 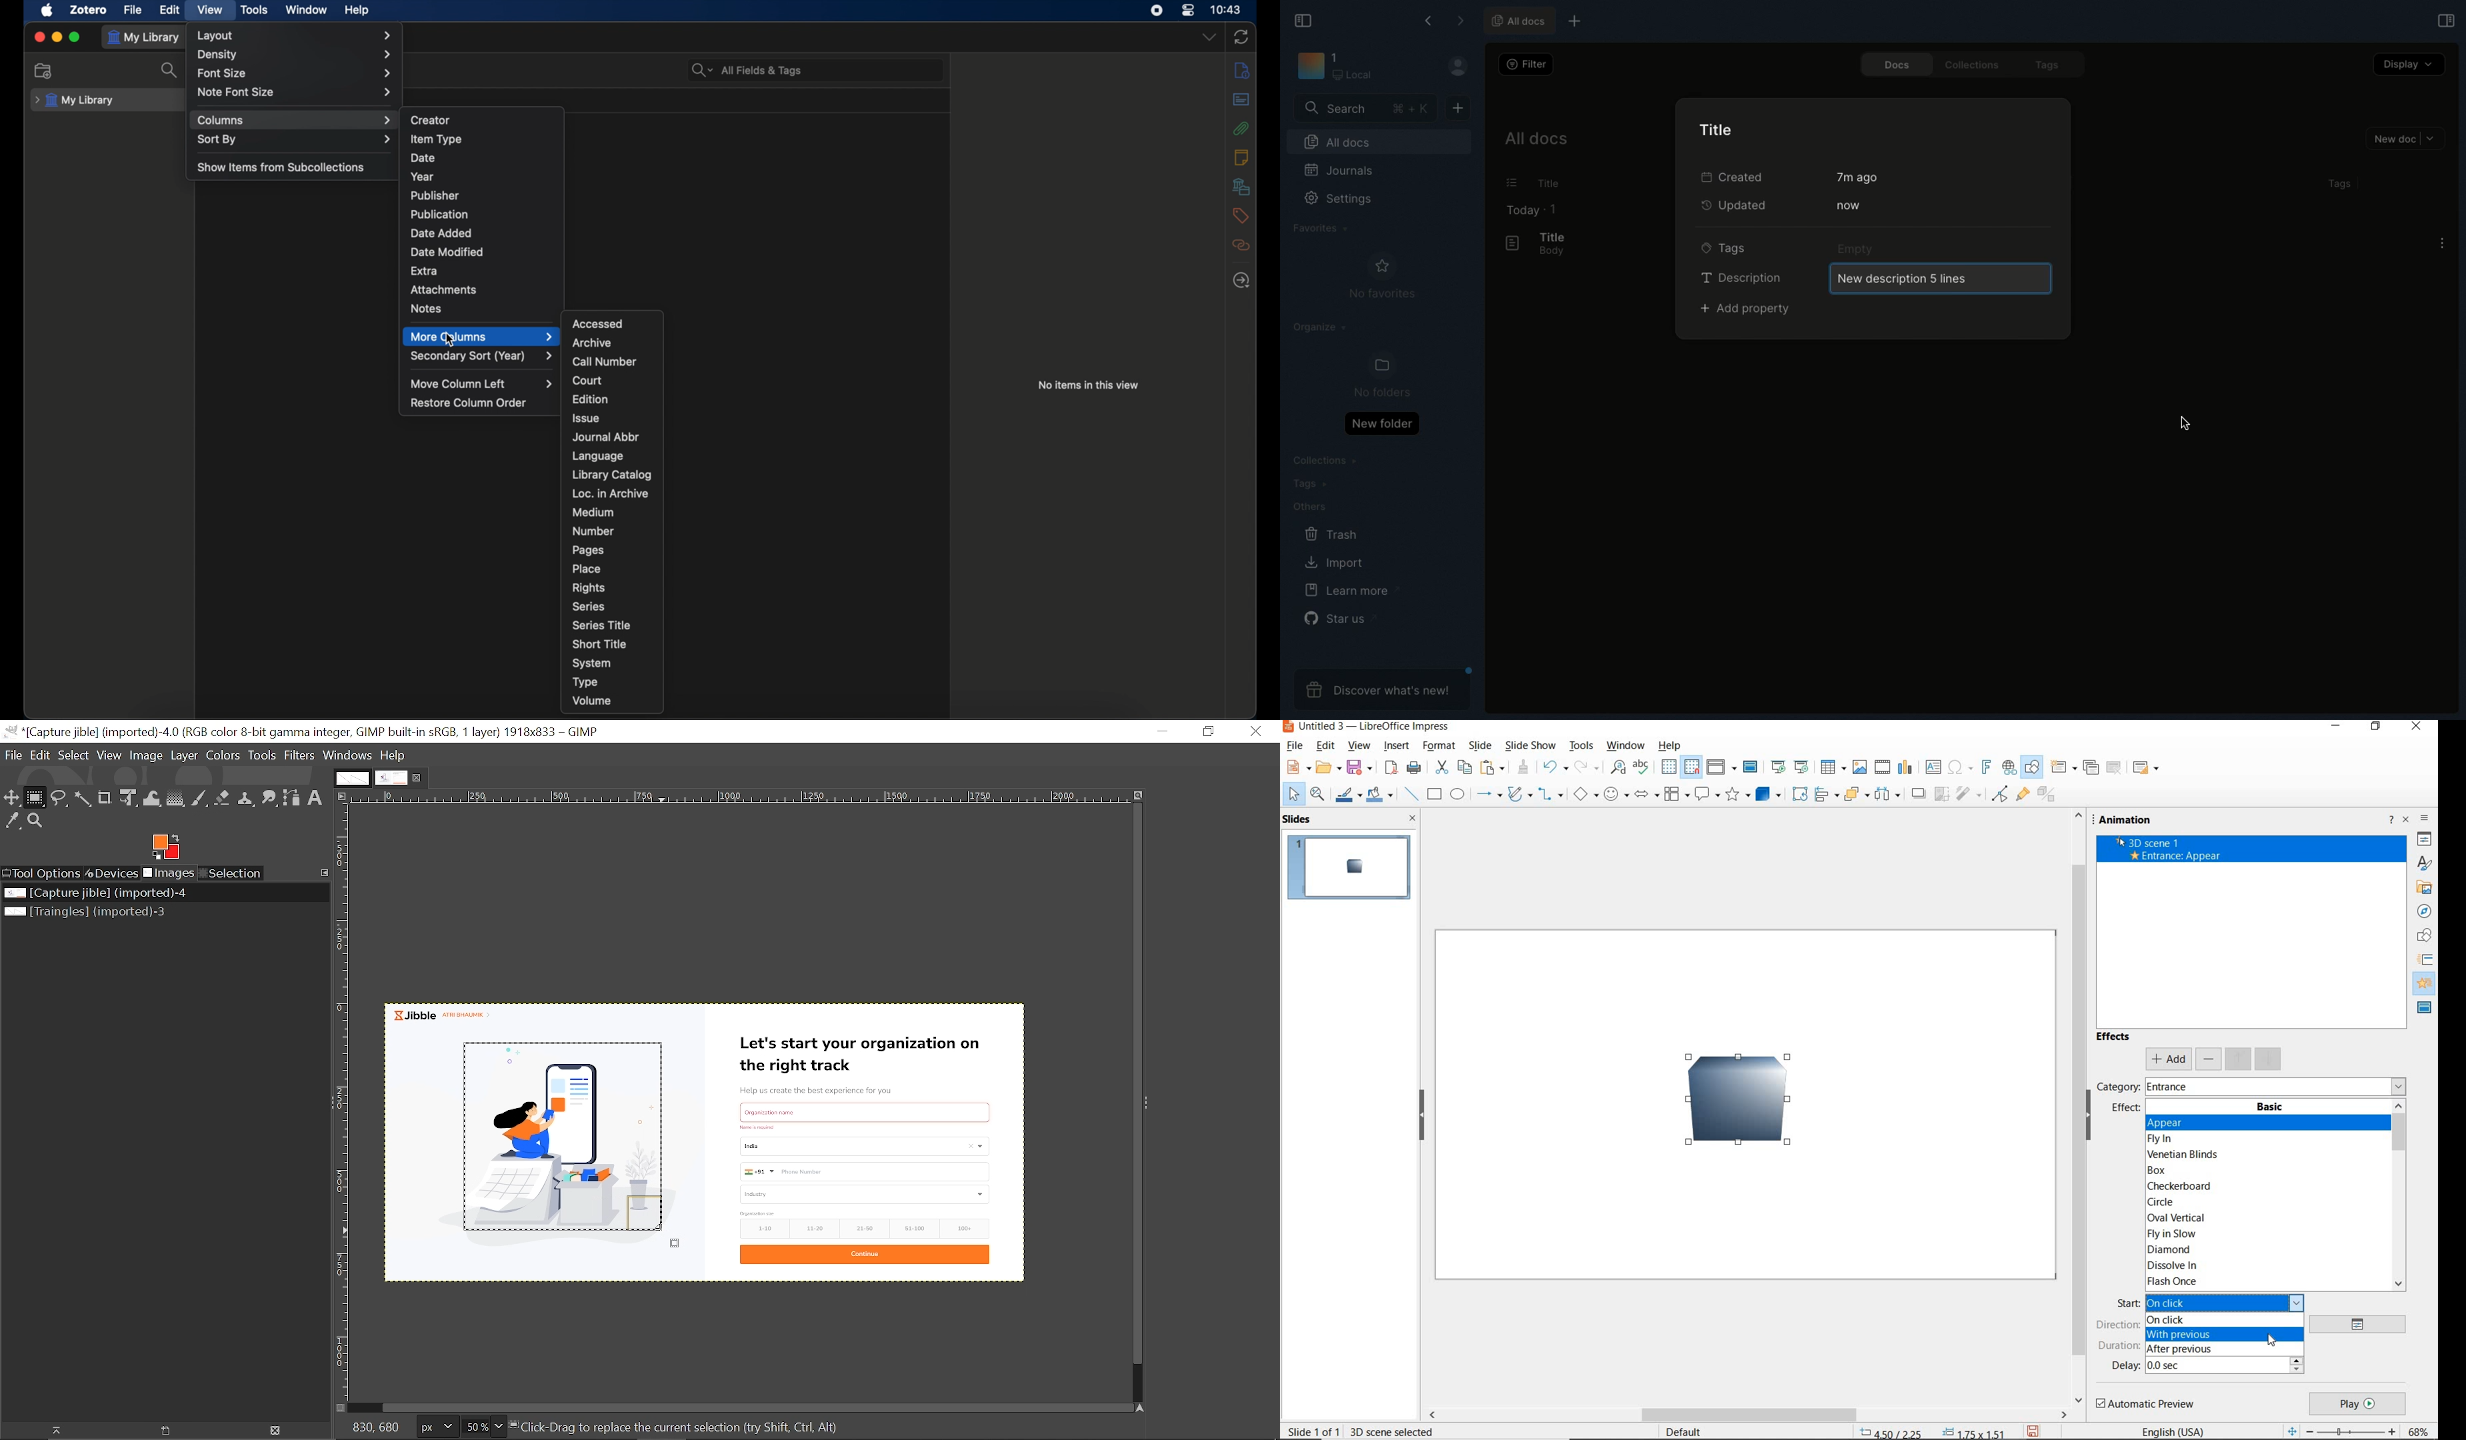 What do you see at coordinates (1362, 766) in the screenshot?
I see `save` at bounding box center [1362, 766].